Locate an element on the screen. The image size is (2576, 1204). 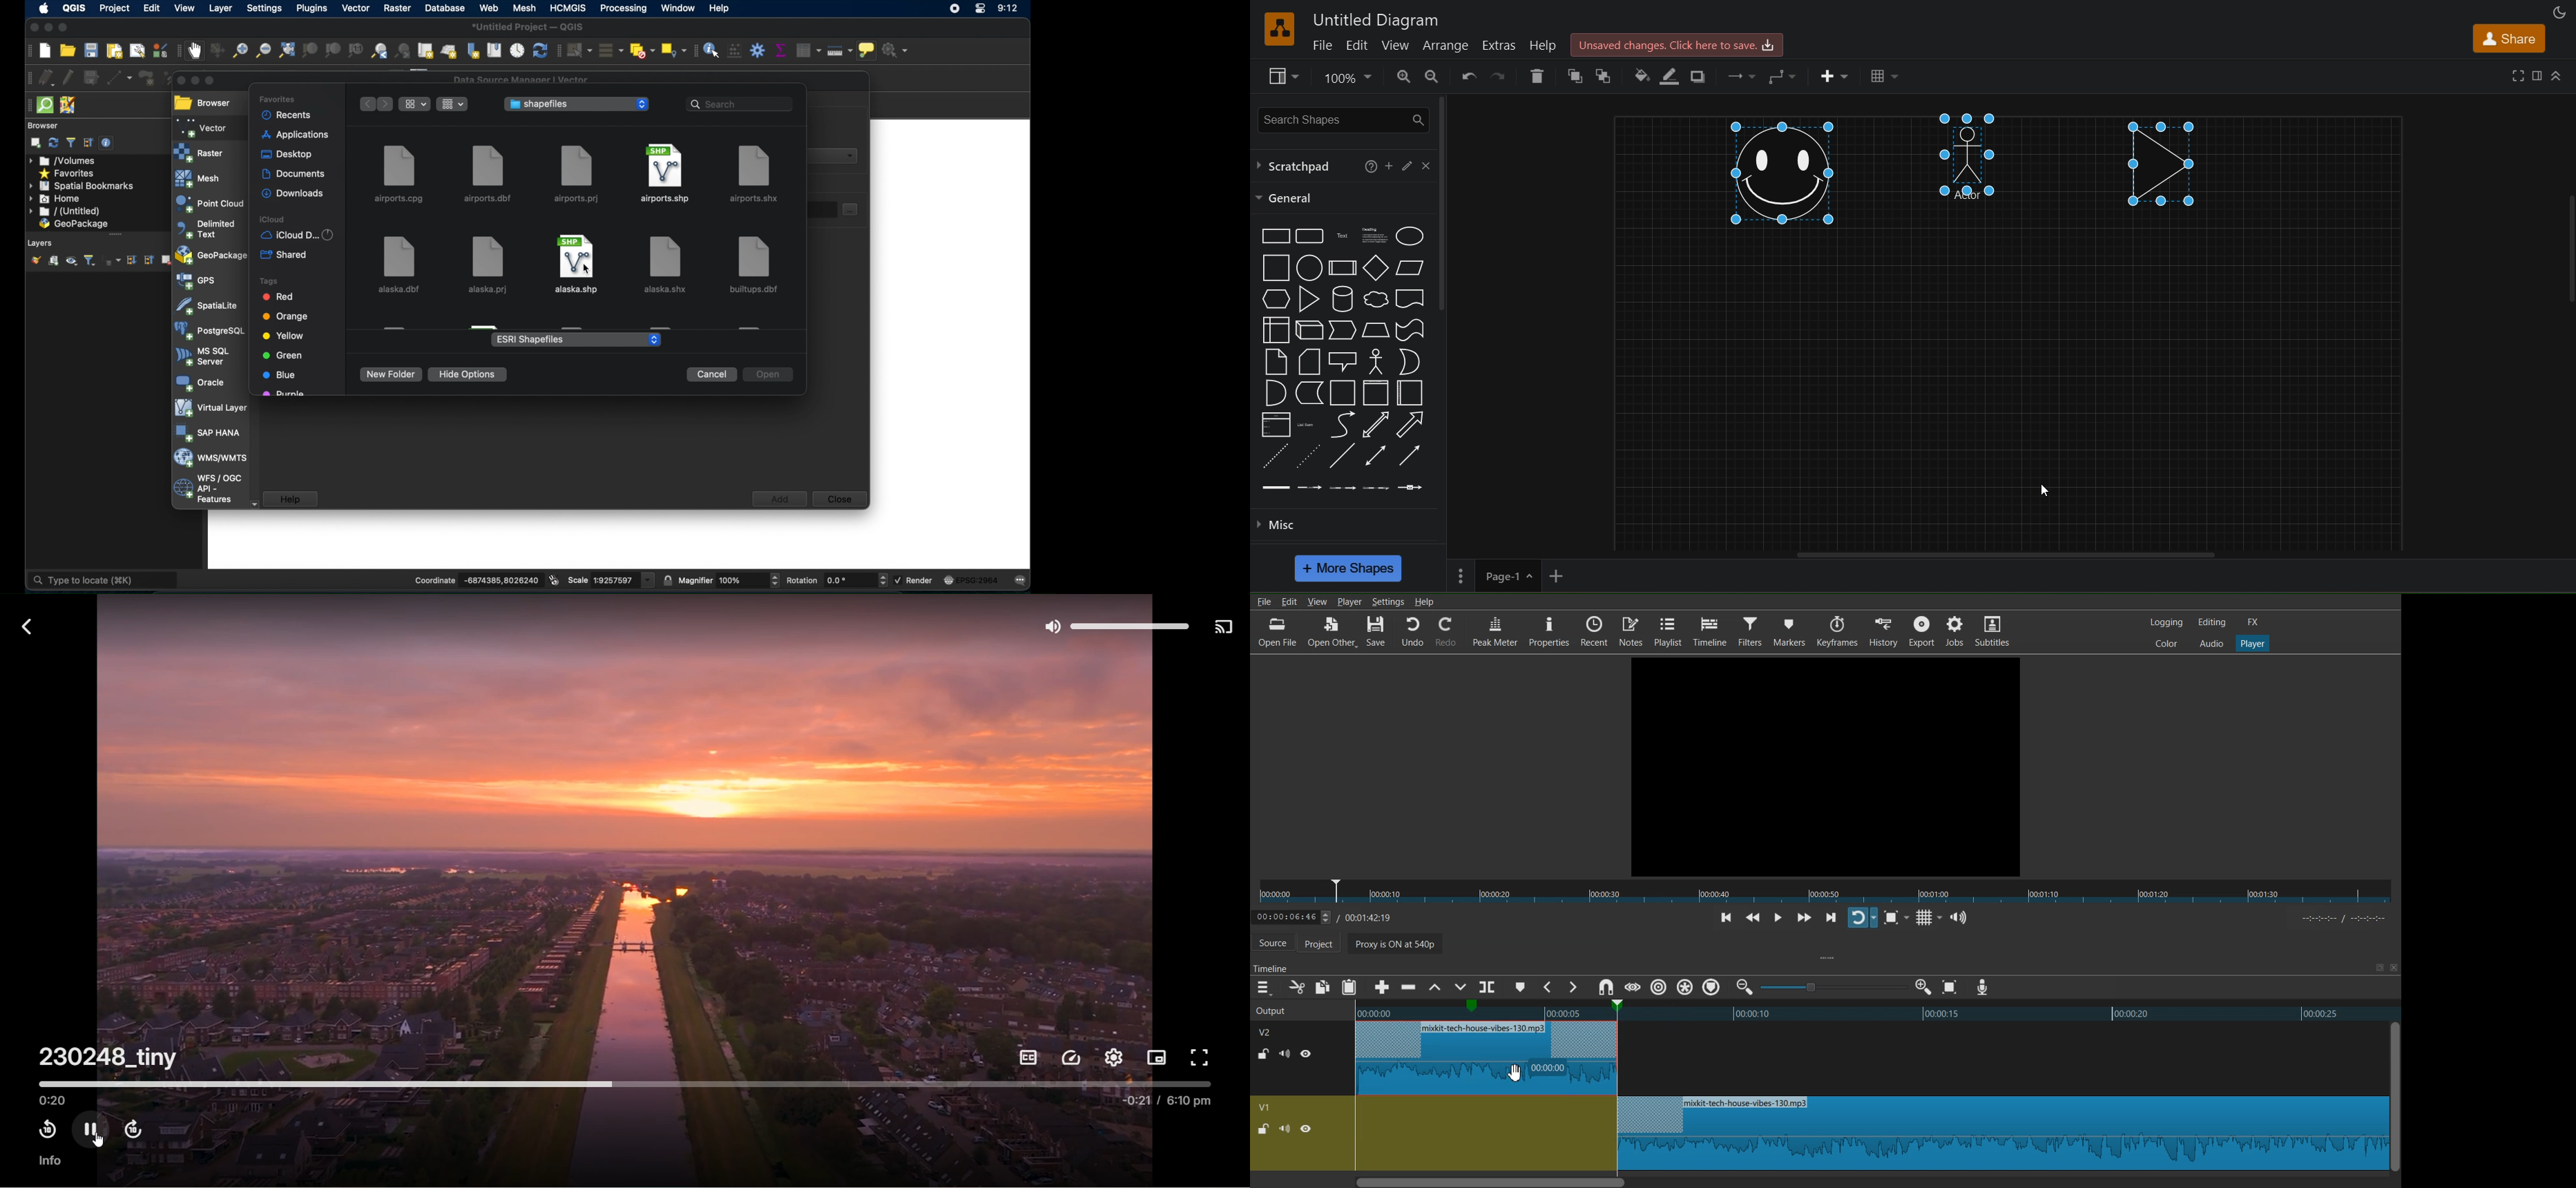
cylinder is located at coordinates (1342, 298).